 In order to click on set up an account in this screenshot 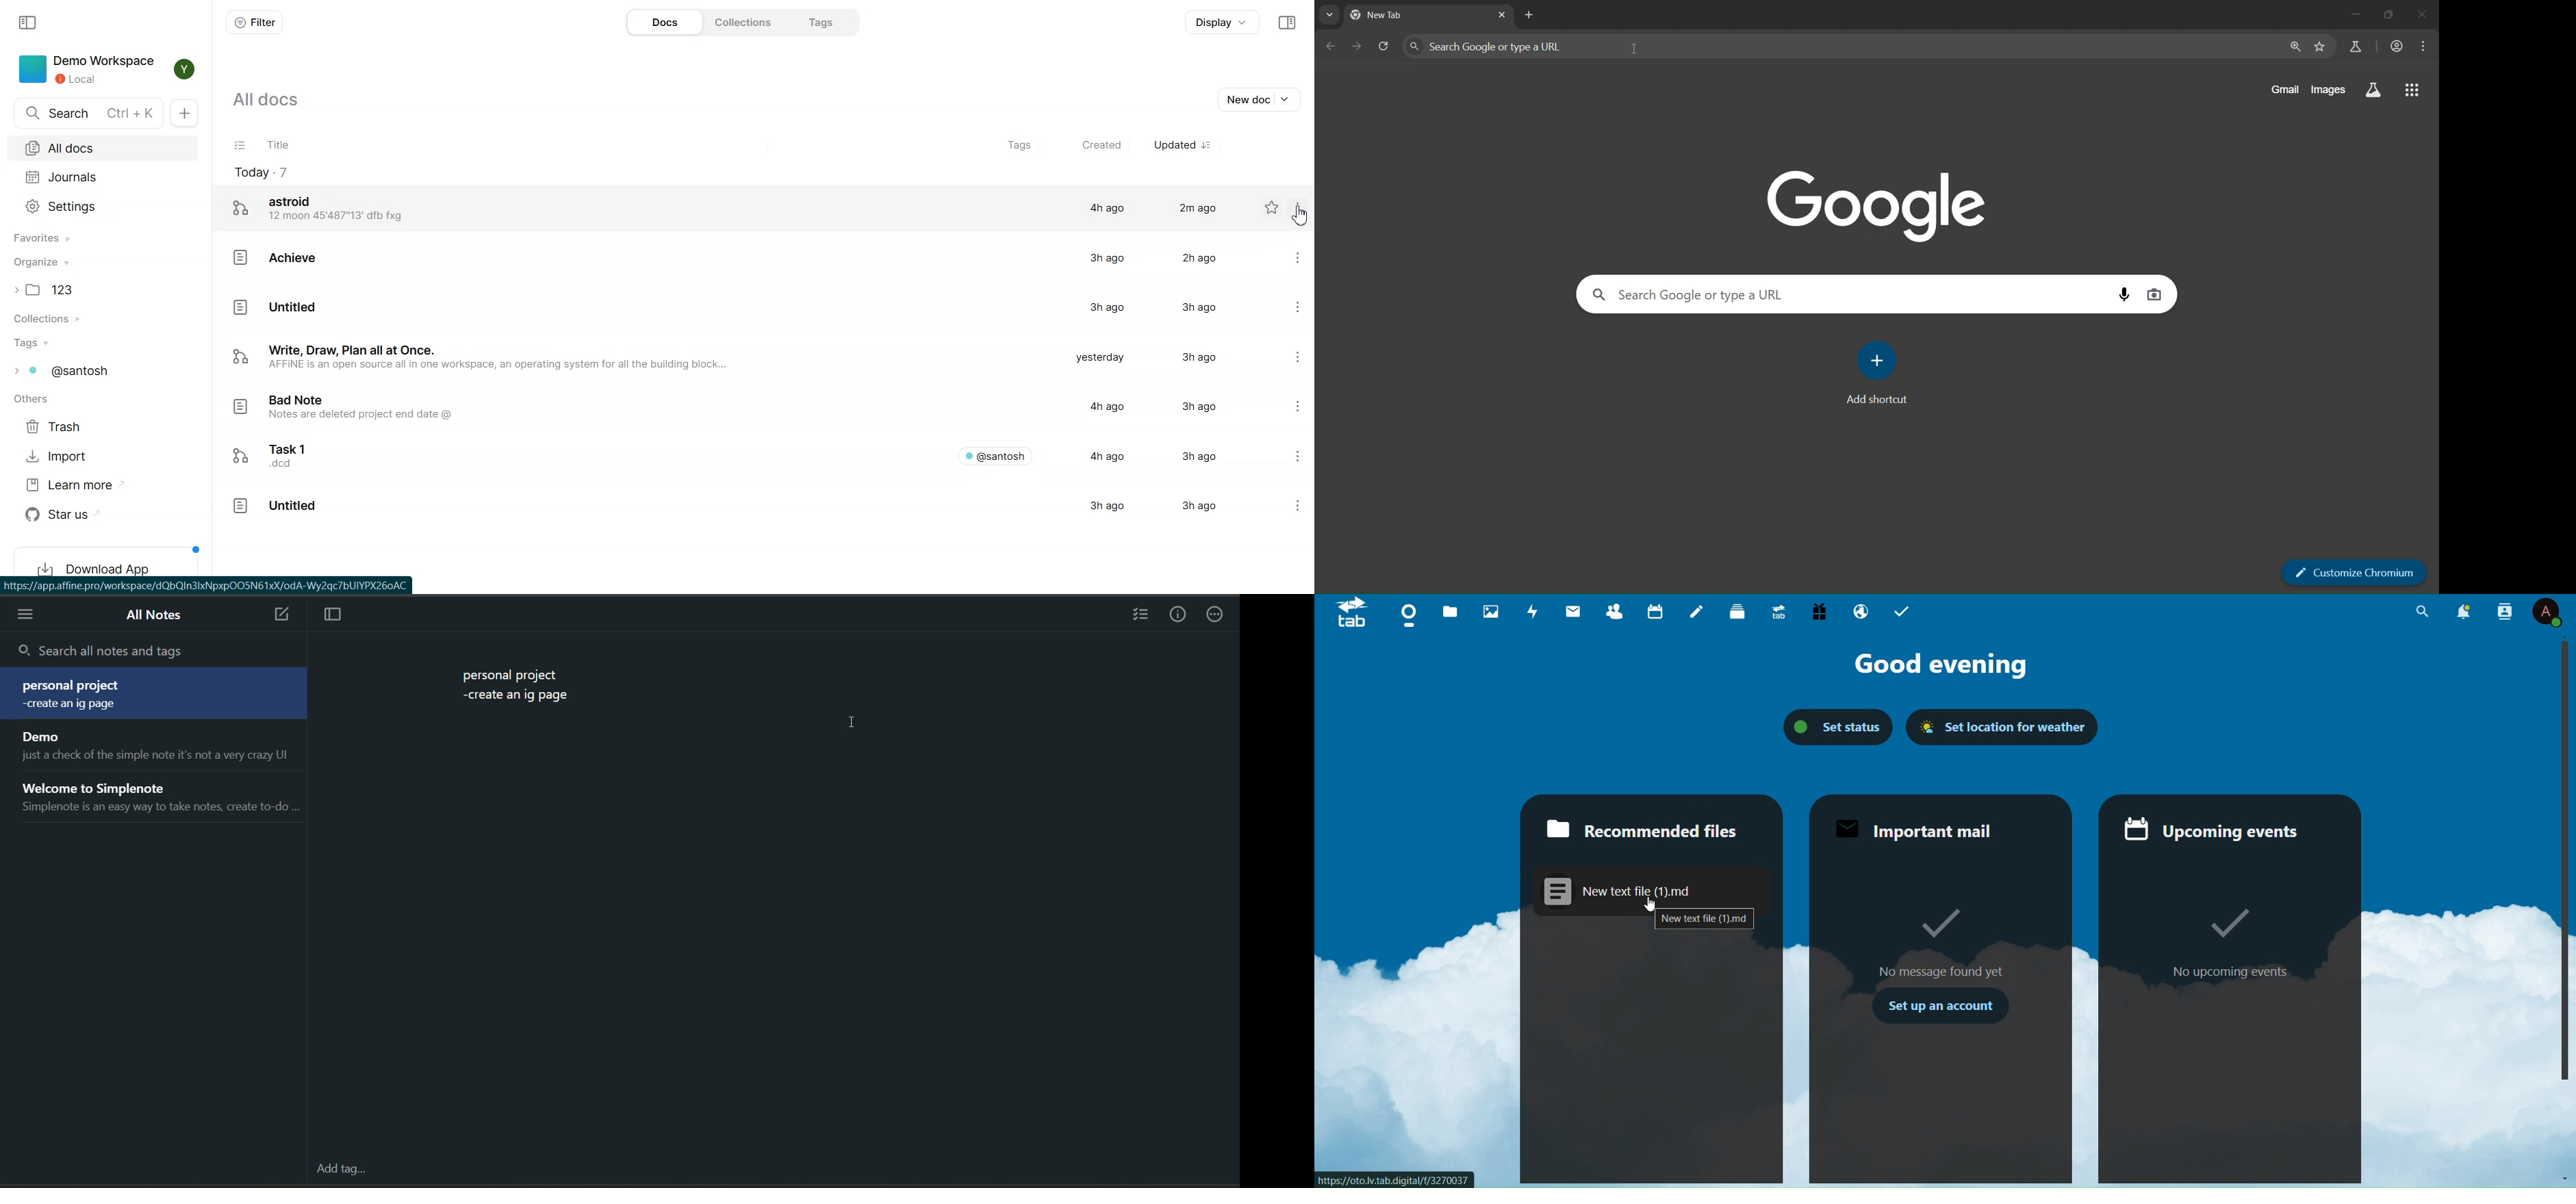, I will do `click(1941, 1009)`.